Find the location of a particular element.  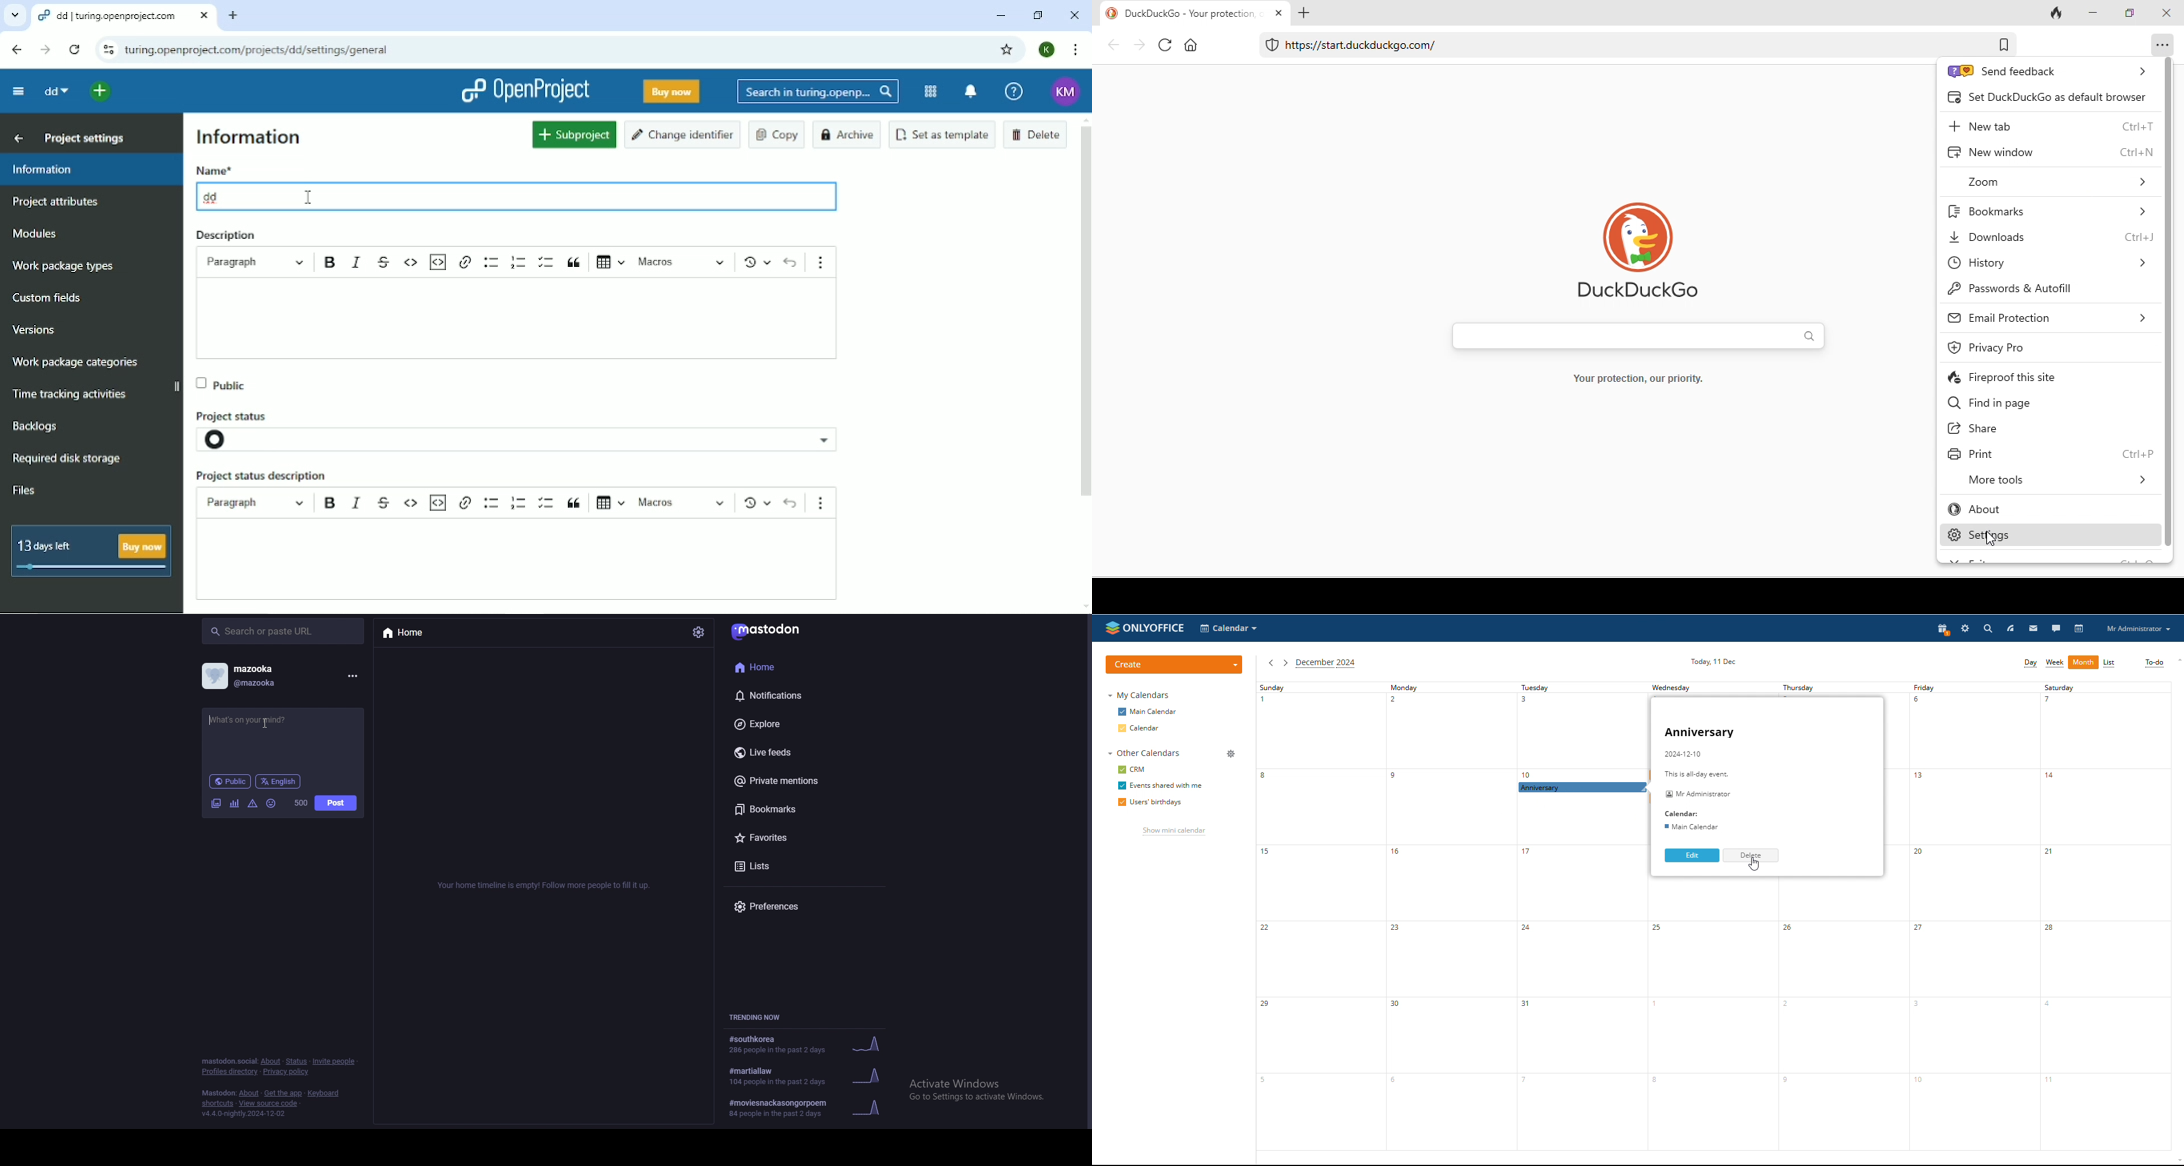

macros is located at coordinates (683, 502).